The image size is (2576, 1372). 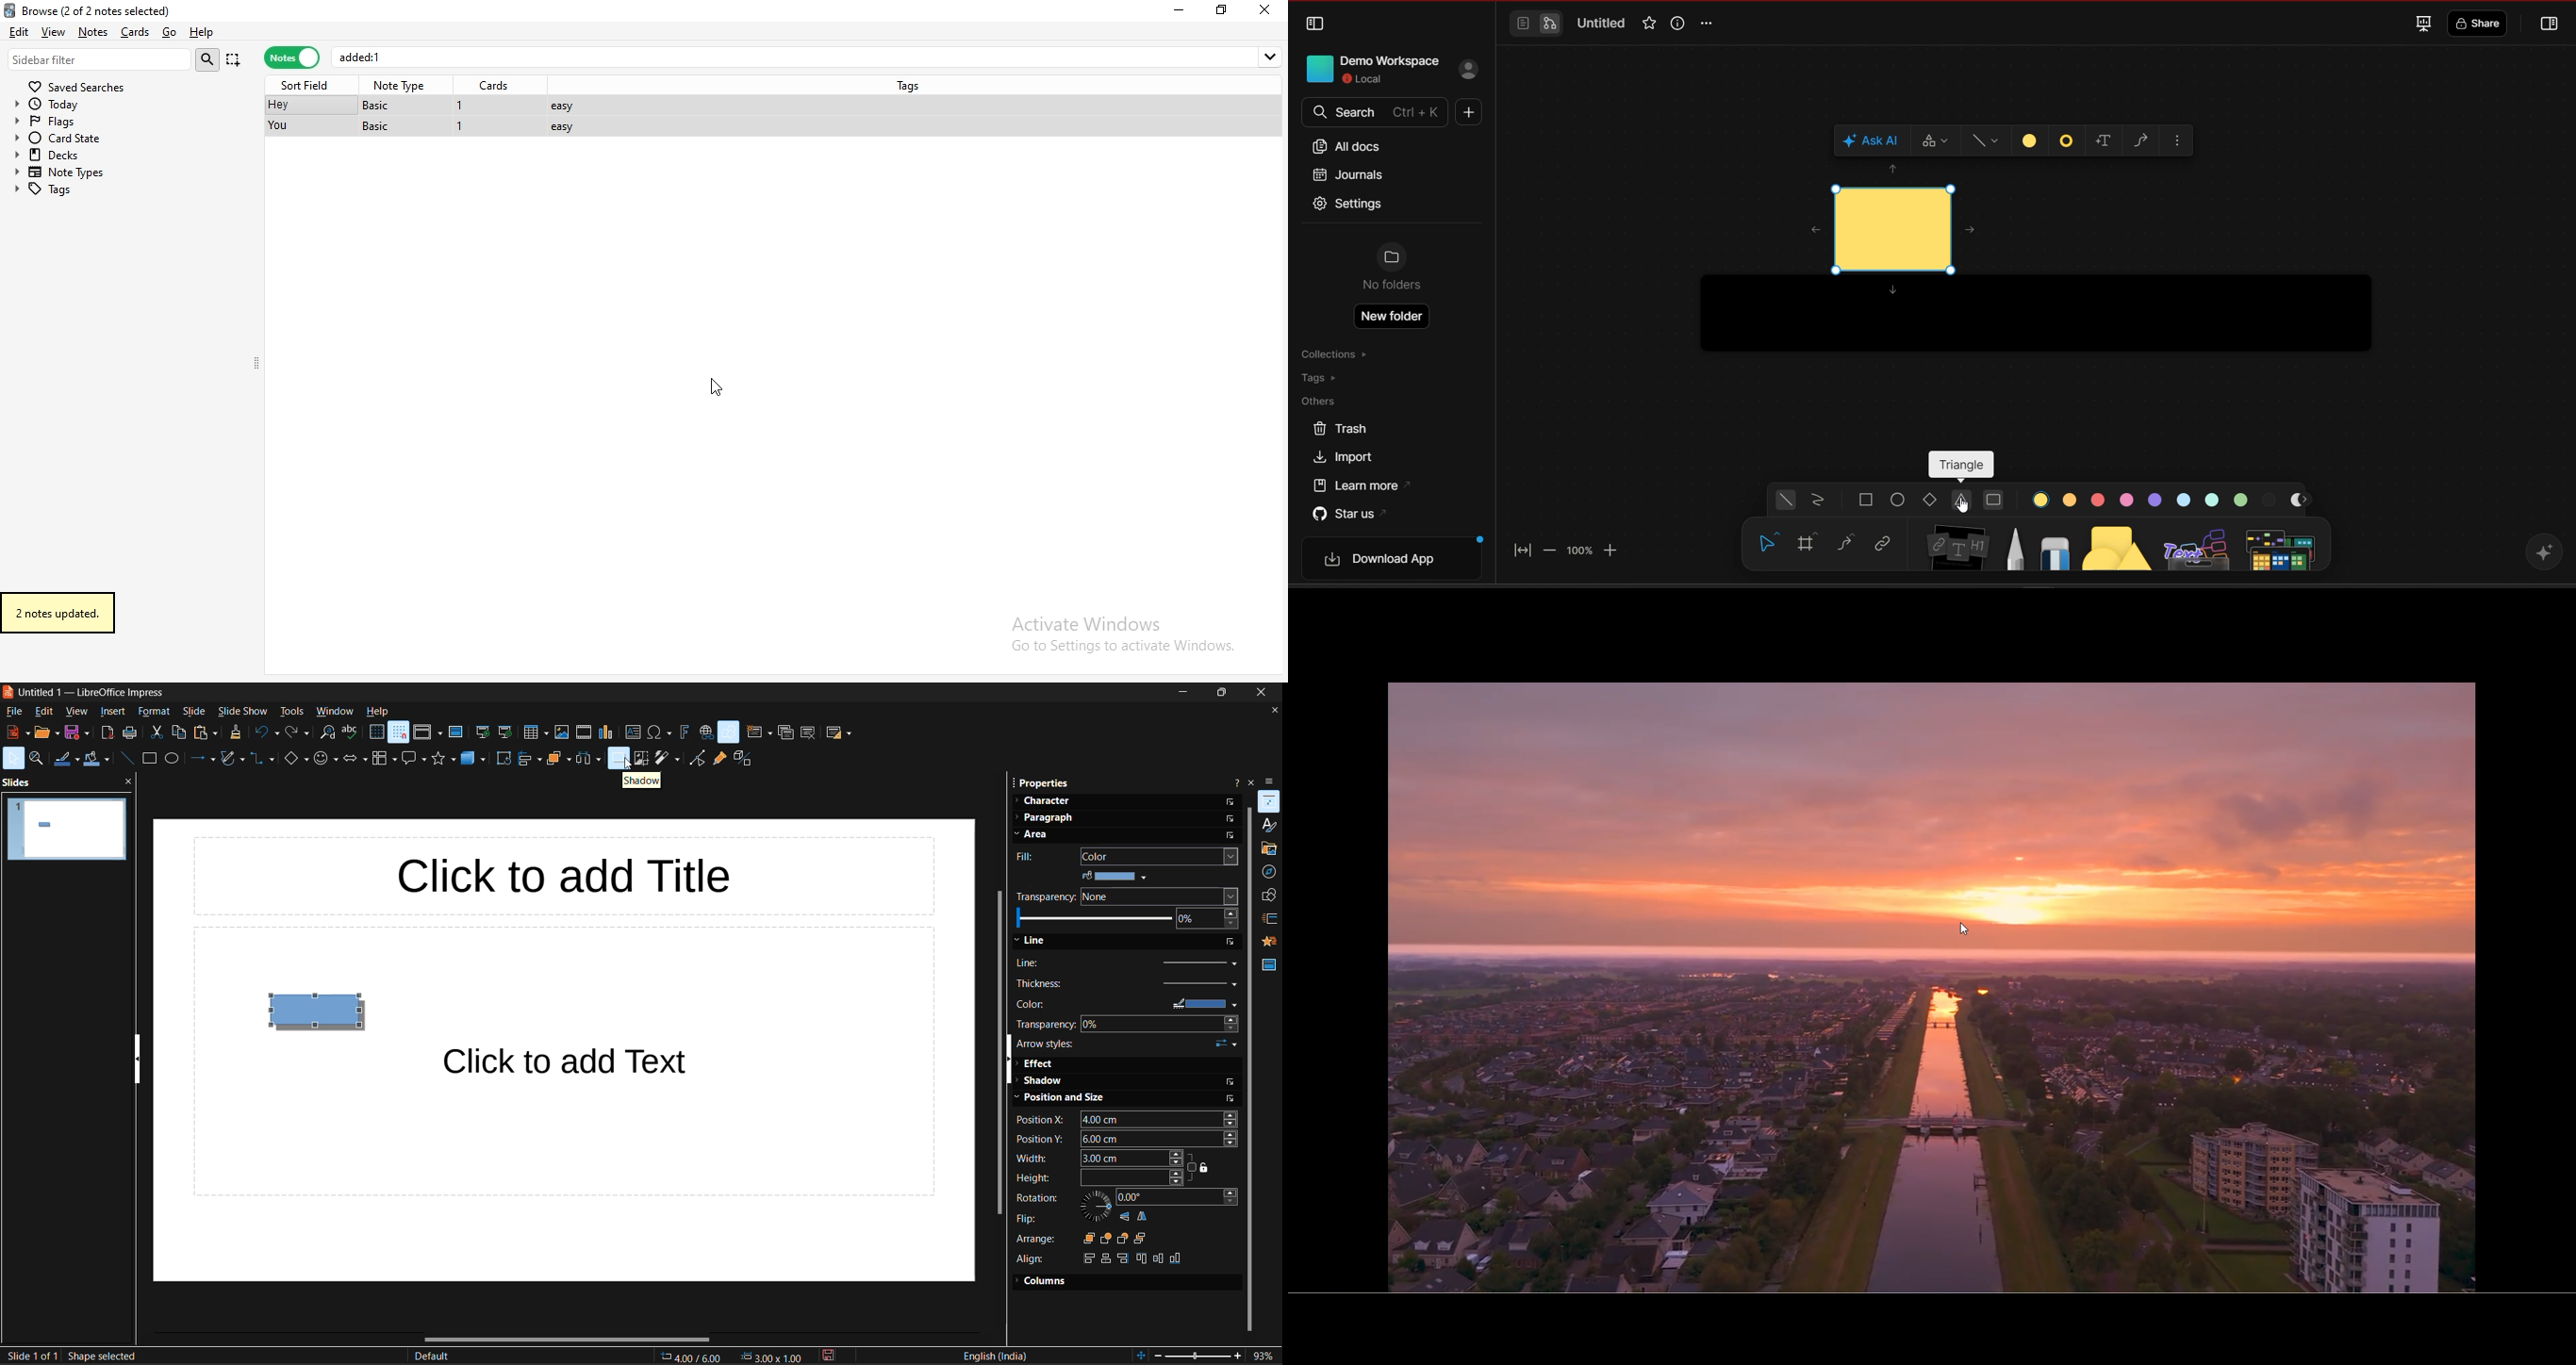 What do you see at coordinates (558, 732) in the screenshot?
I see `insert image` at bounding box center [558, 732].